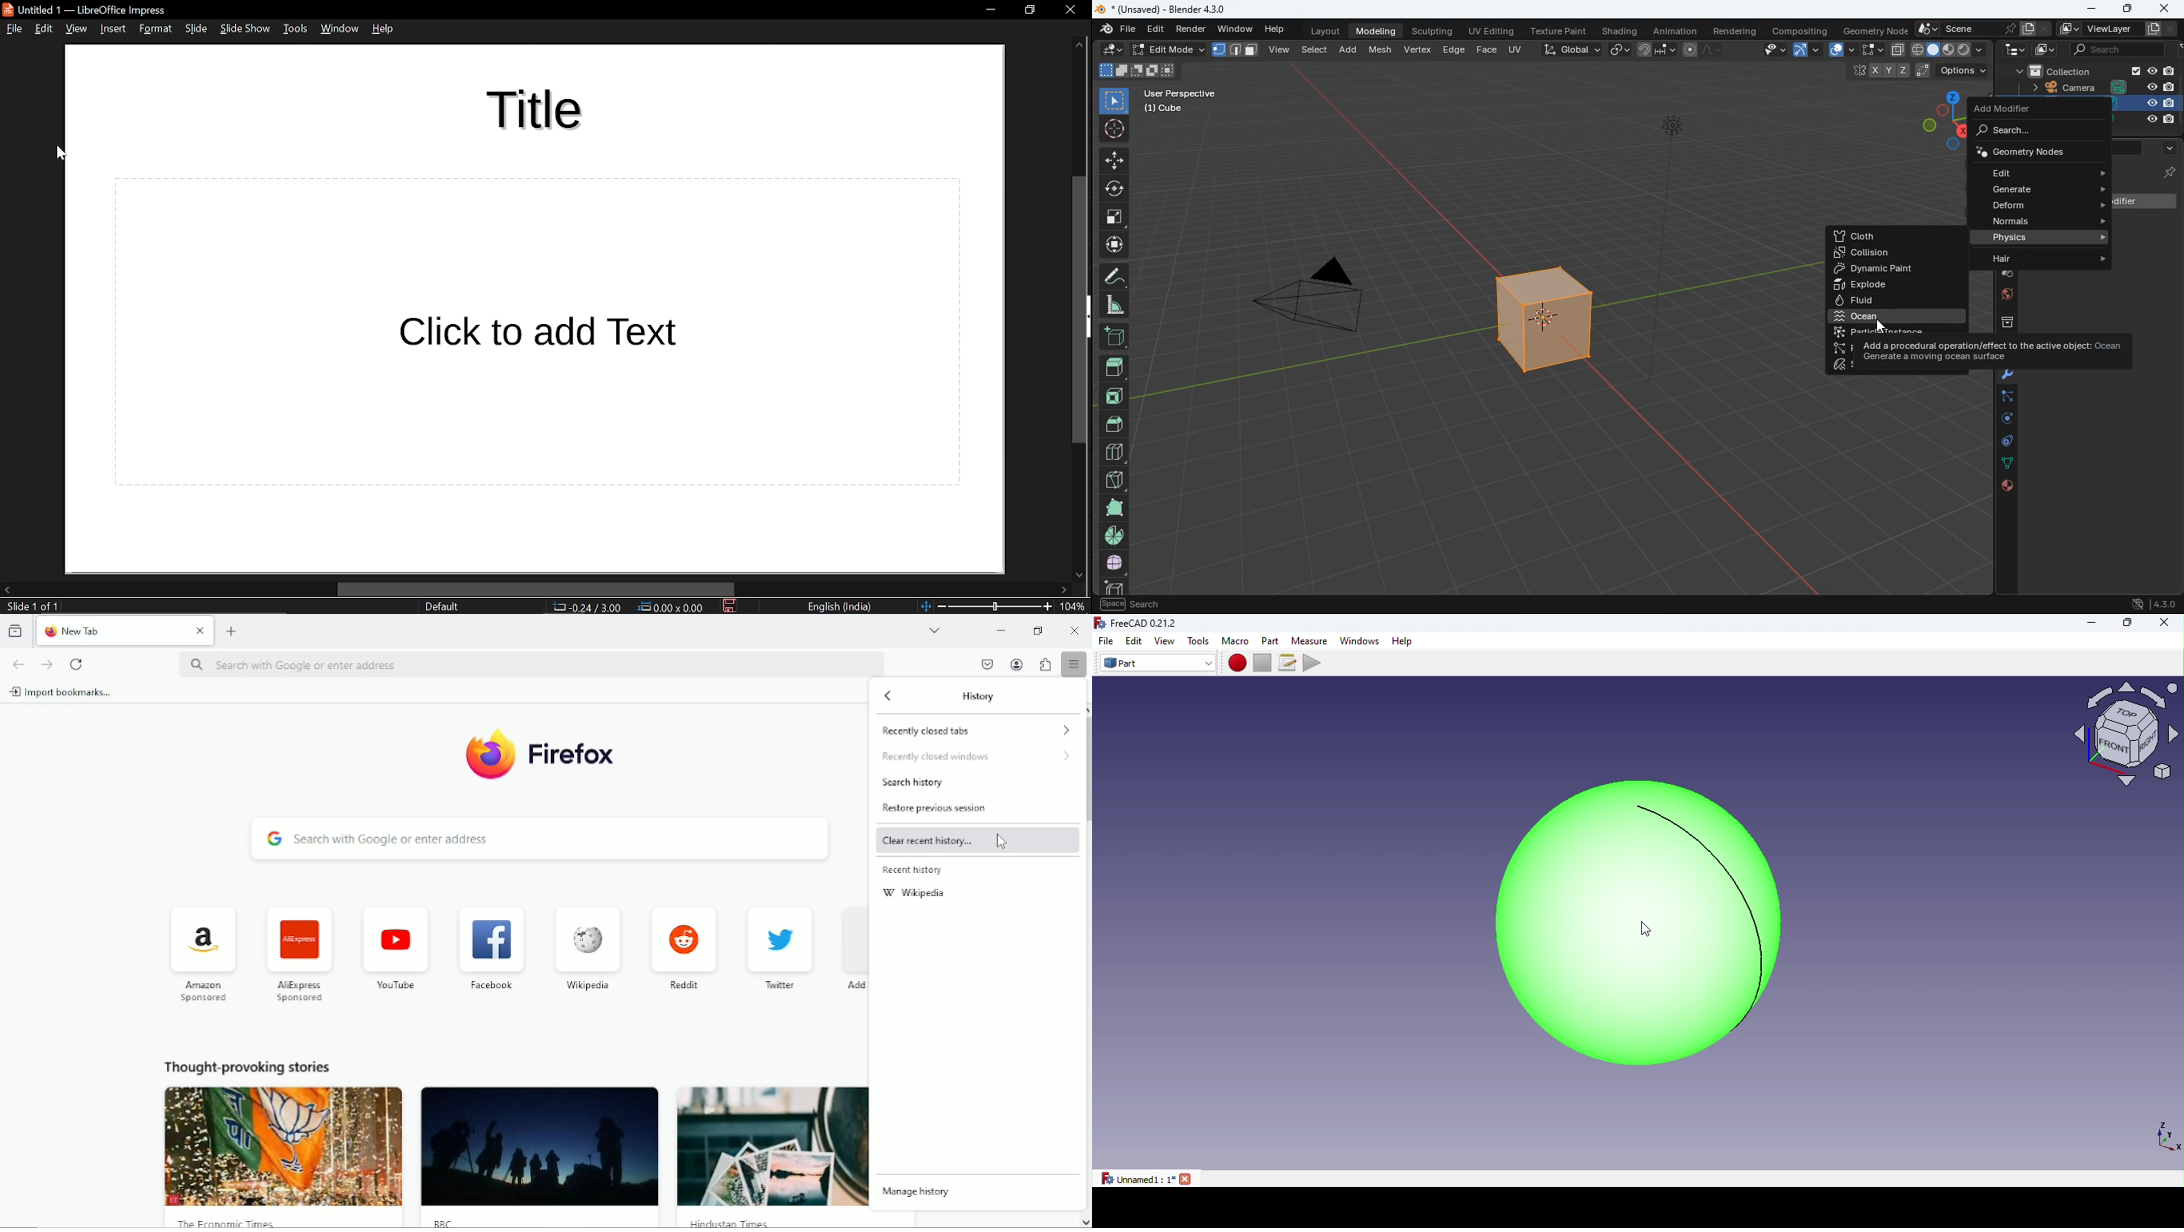  What do you see at coordinates (1112, 305) in the screenshot?
I see `angle` at bounding box center [1112, 305].